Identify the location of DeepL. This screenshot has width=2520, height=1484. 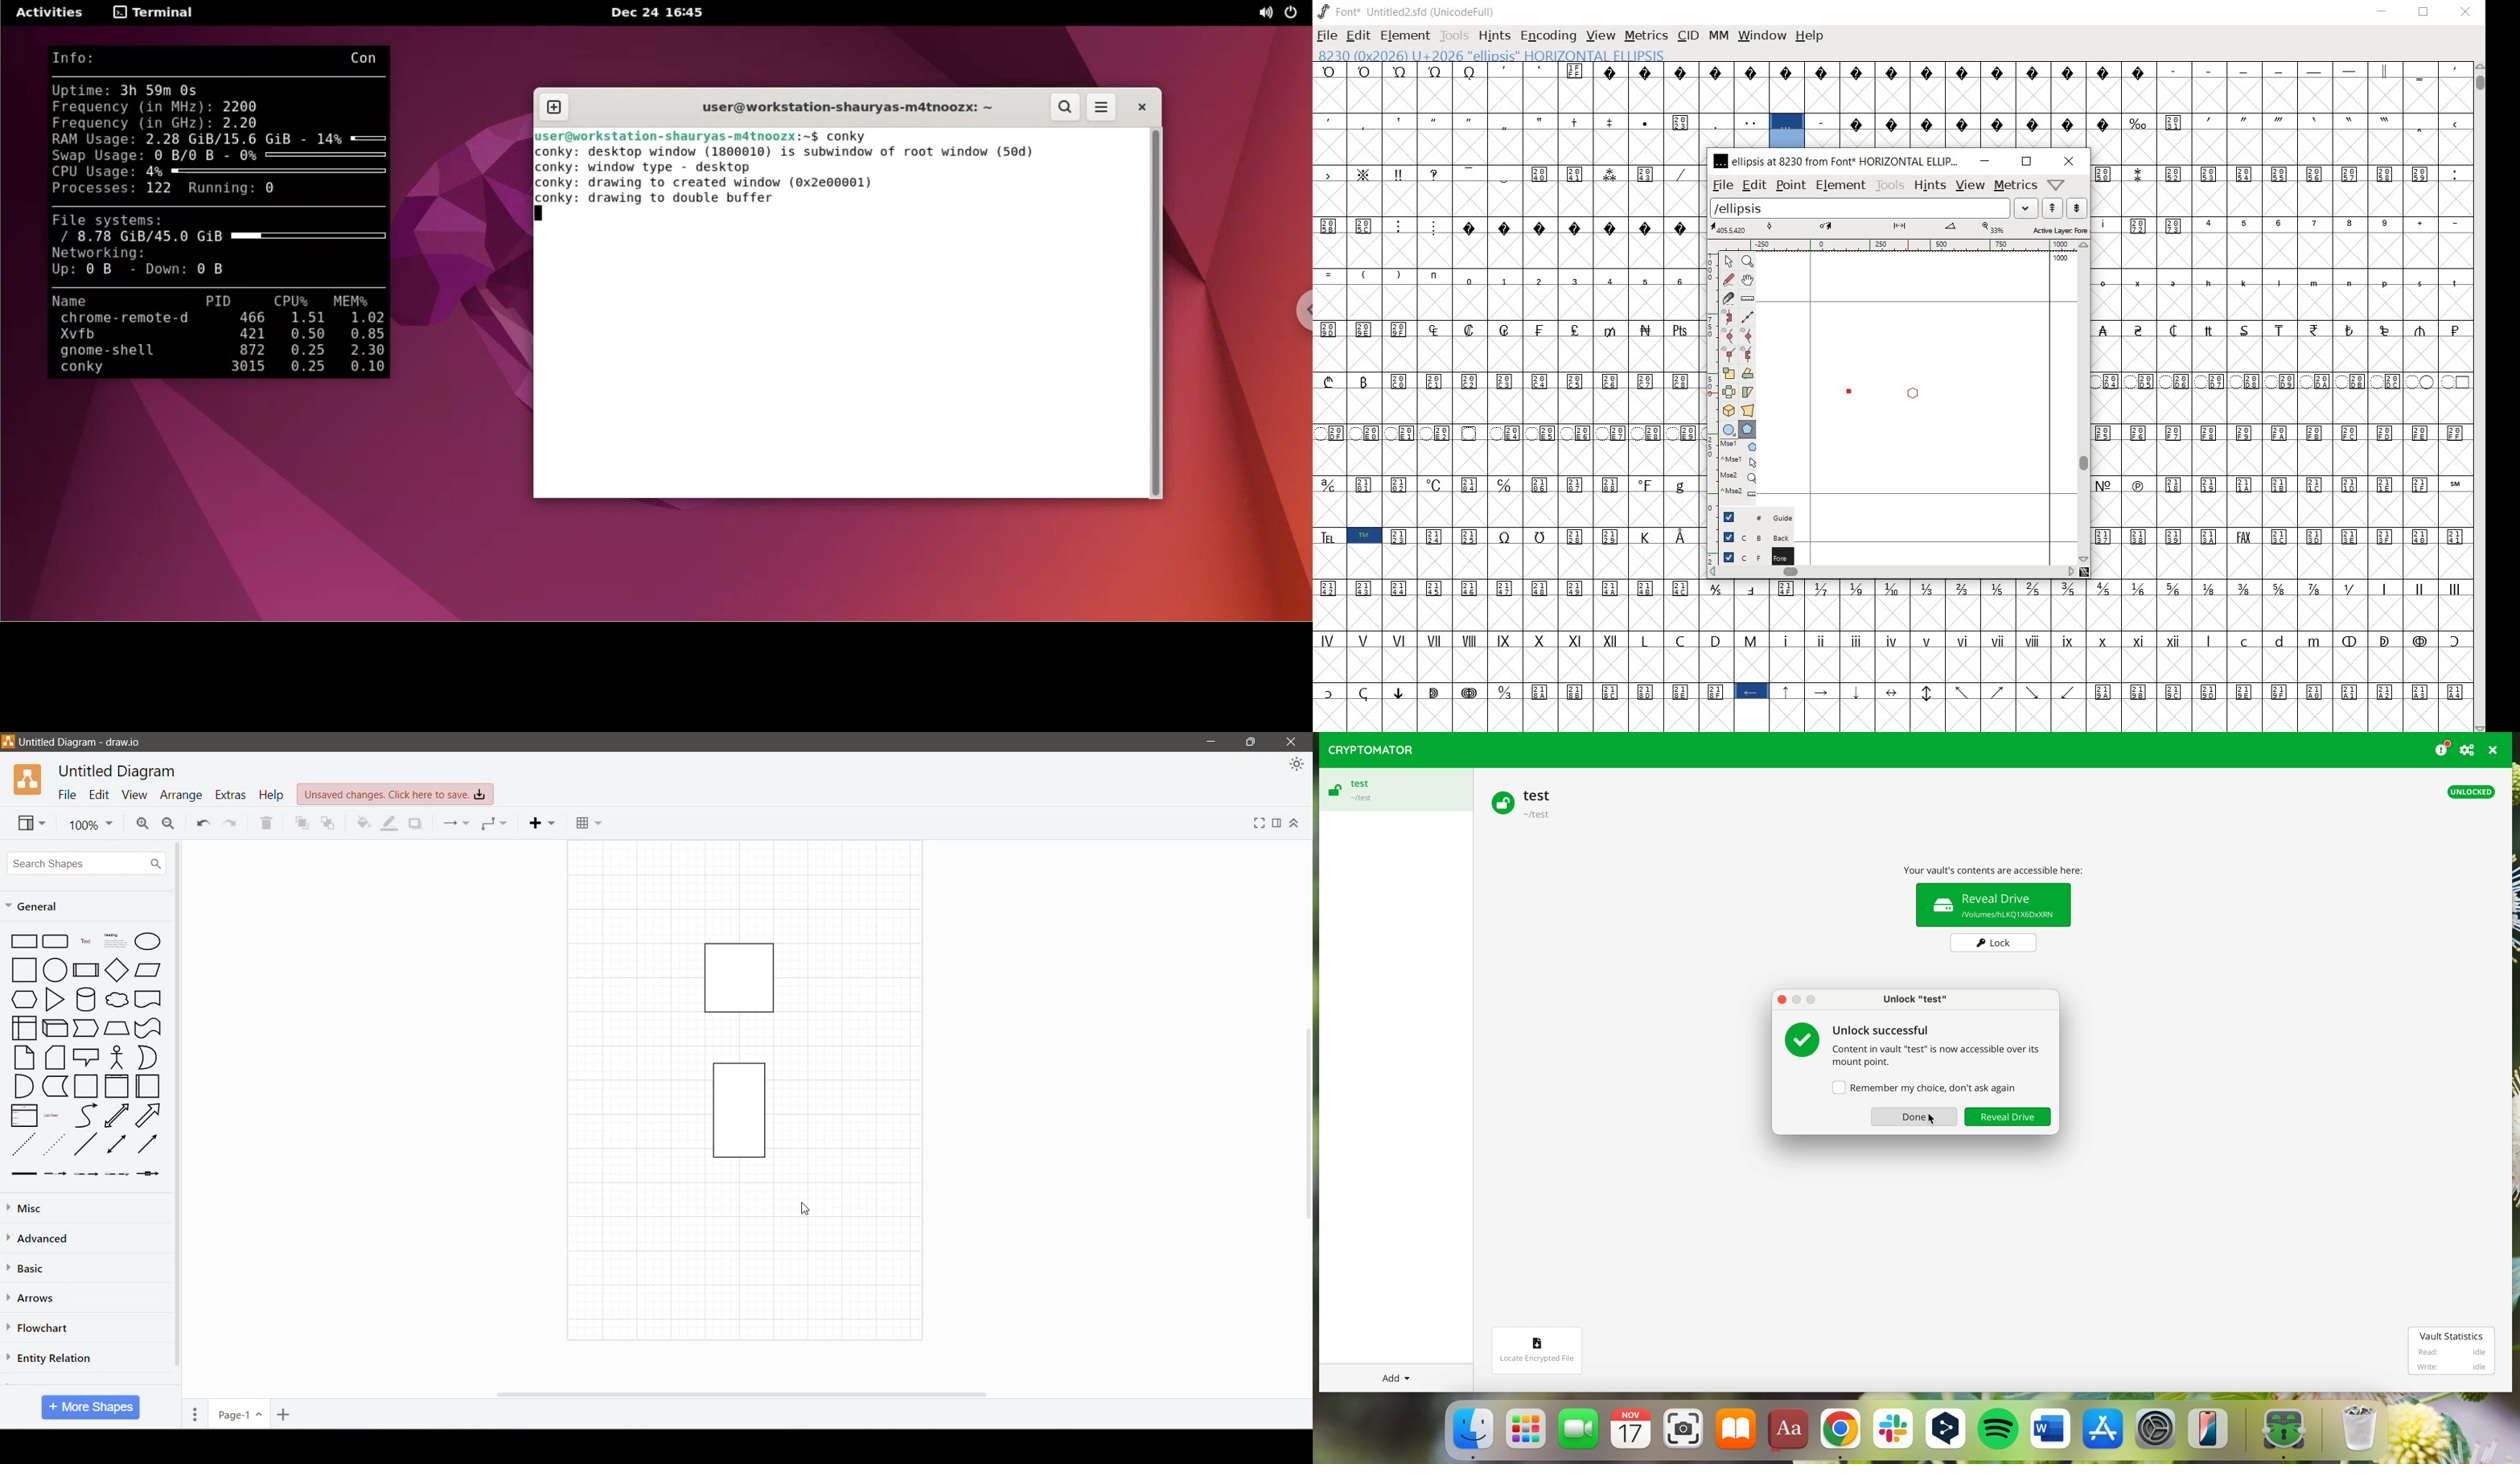
(1948, 1431).